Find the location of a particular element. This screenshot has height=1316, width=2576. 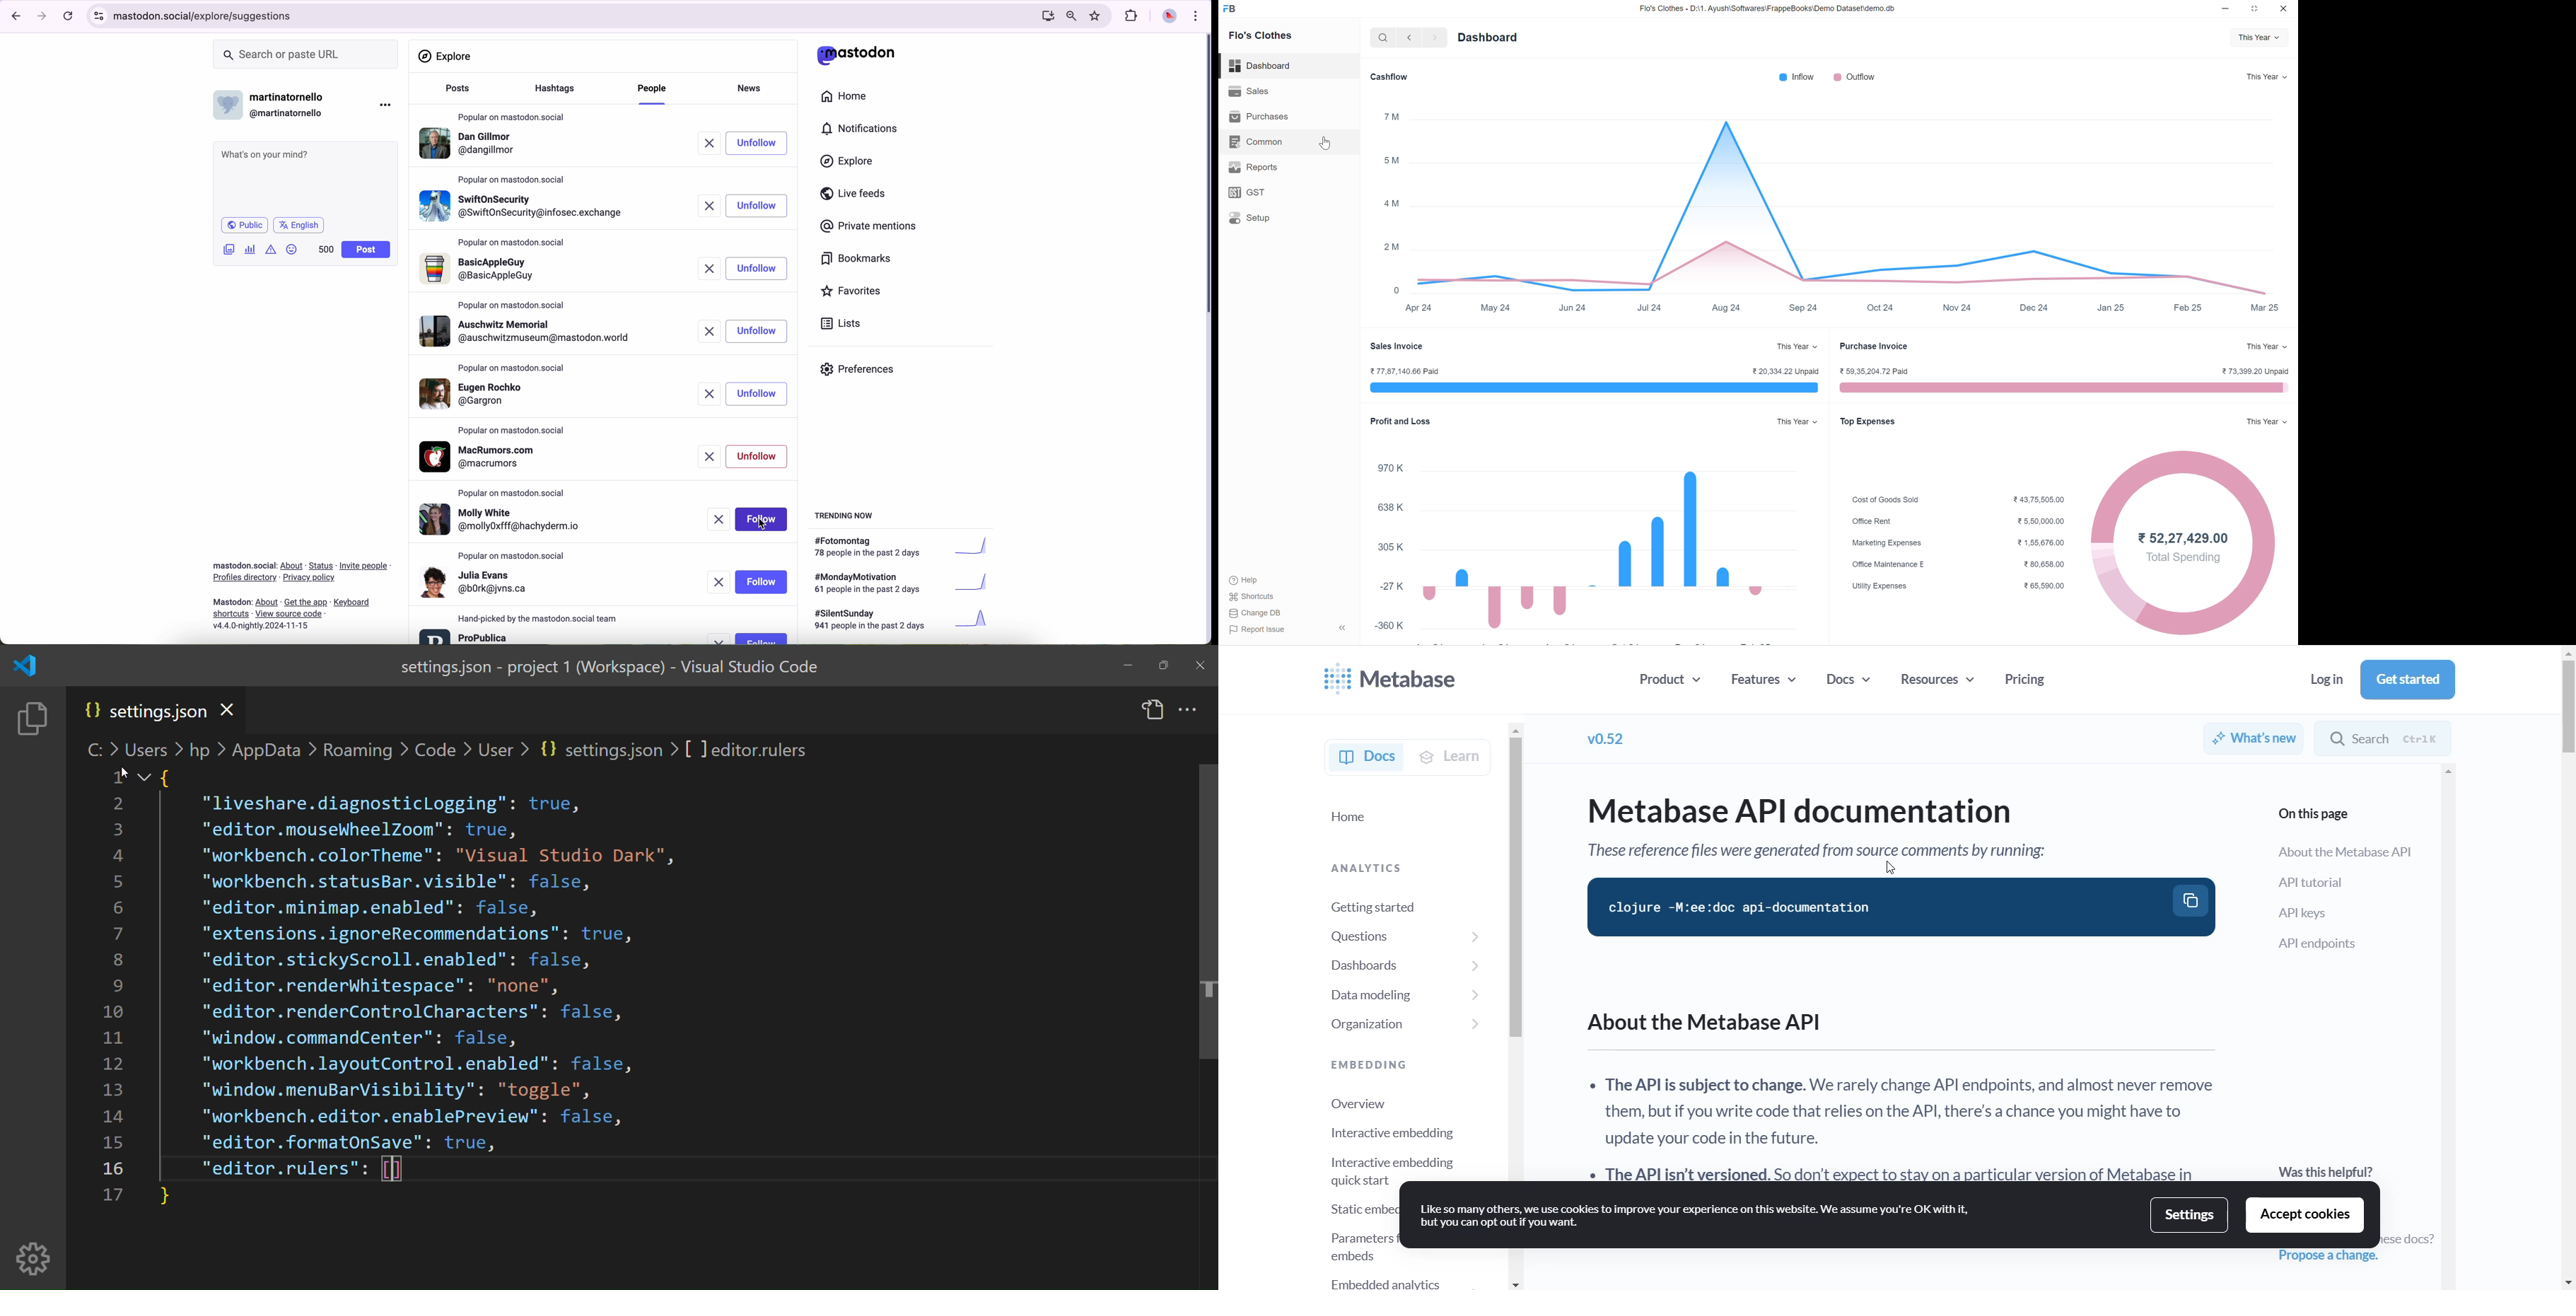

remove is located at coordinates (708, 394).